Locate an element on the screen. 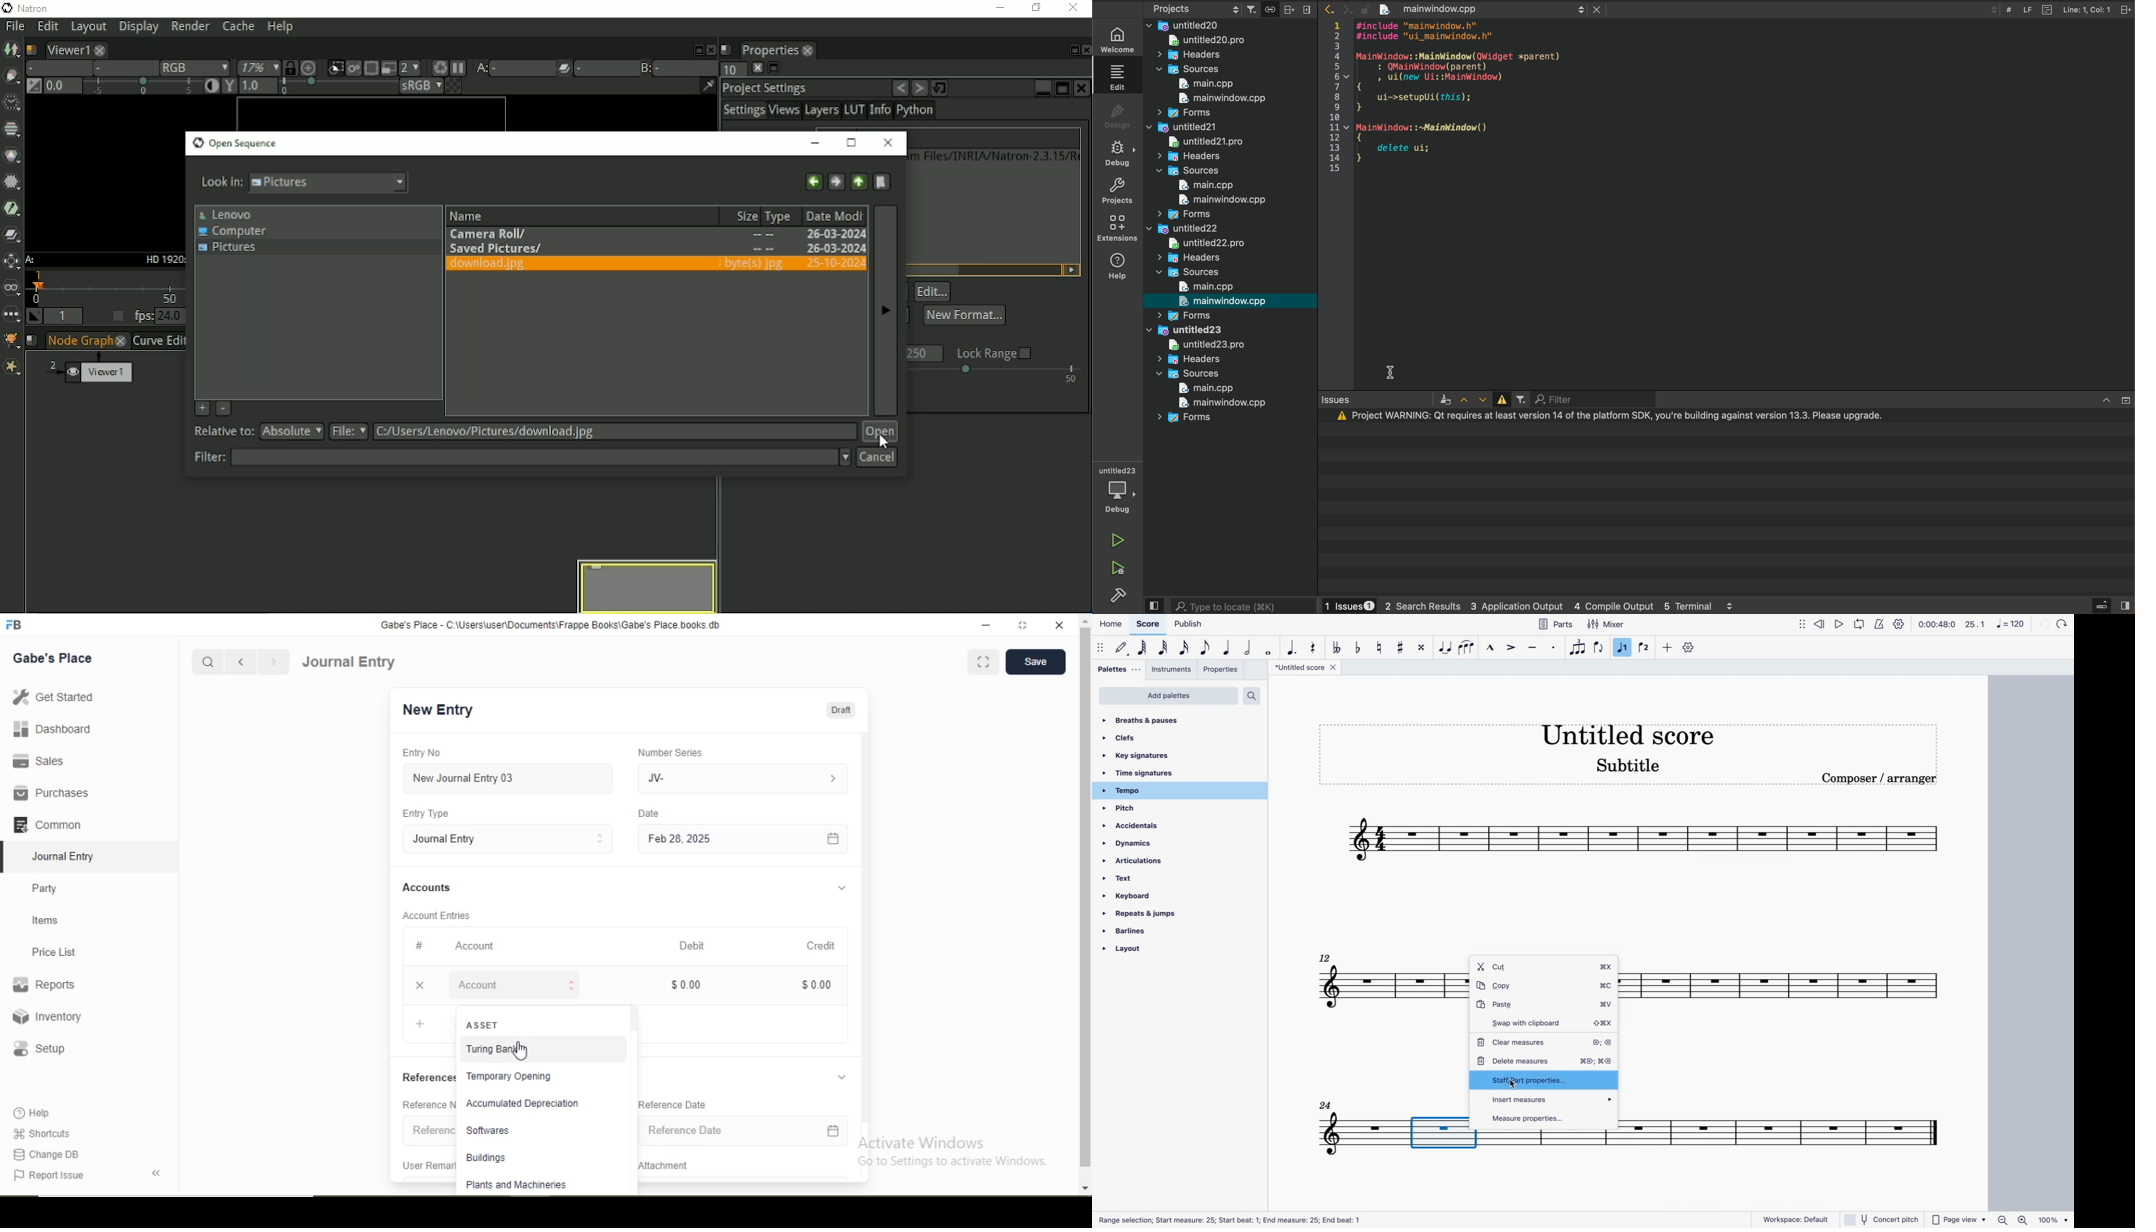 The height and width of the screenshot is (1232, 2156). Temporary Opening is located at coordinates (509, 1076).